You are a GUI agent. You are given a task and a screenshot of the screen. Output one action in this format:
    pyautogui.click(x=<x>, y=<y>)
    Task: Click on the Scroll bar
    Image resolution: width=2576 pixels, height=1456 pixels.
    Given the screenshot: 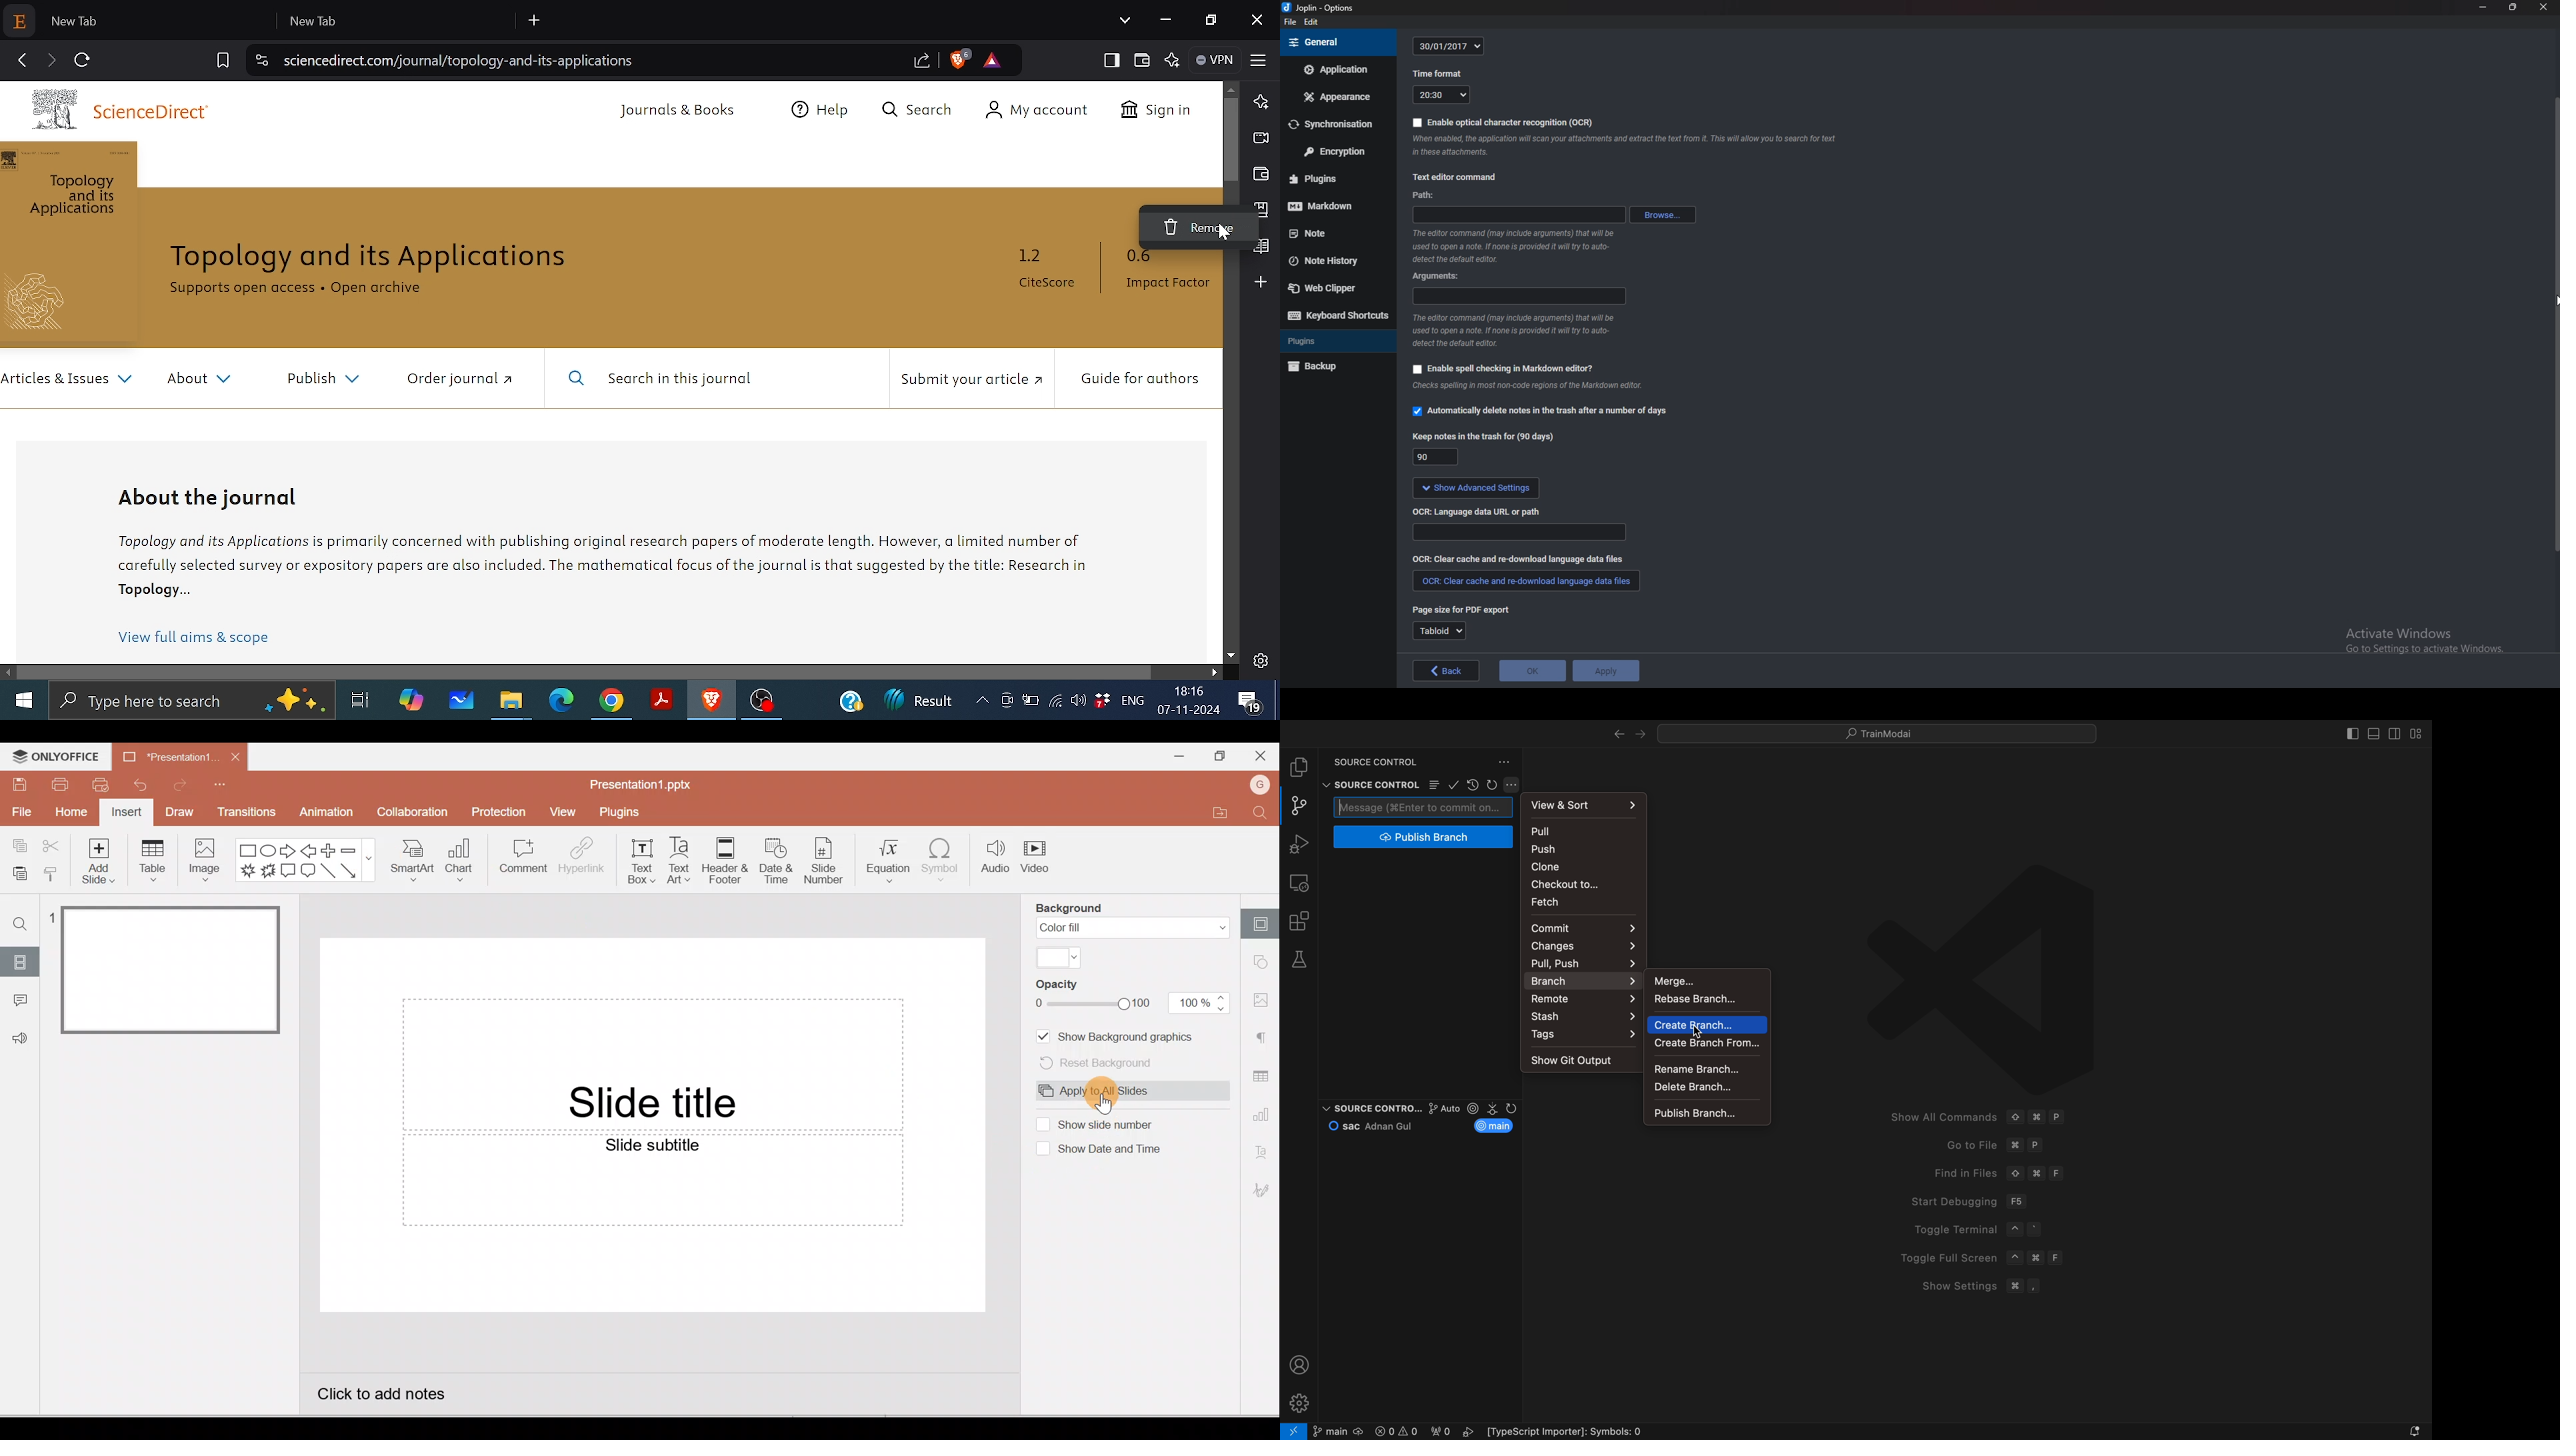 What is the action you would take?
    pyautogui.click(x=2554, y=325)
    